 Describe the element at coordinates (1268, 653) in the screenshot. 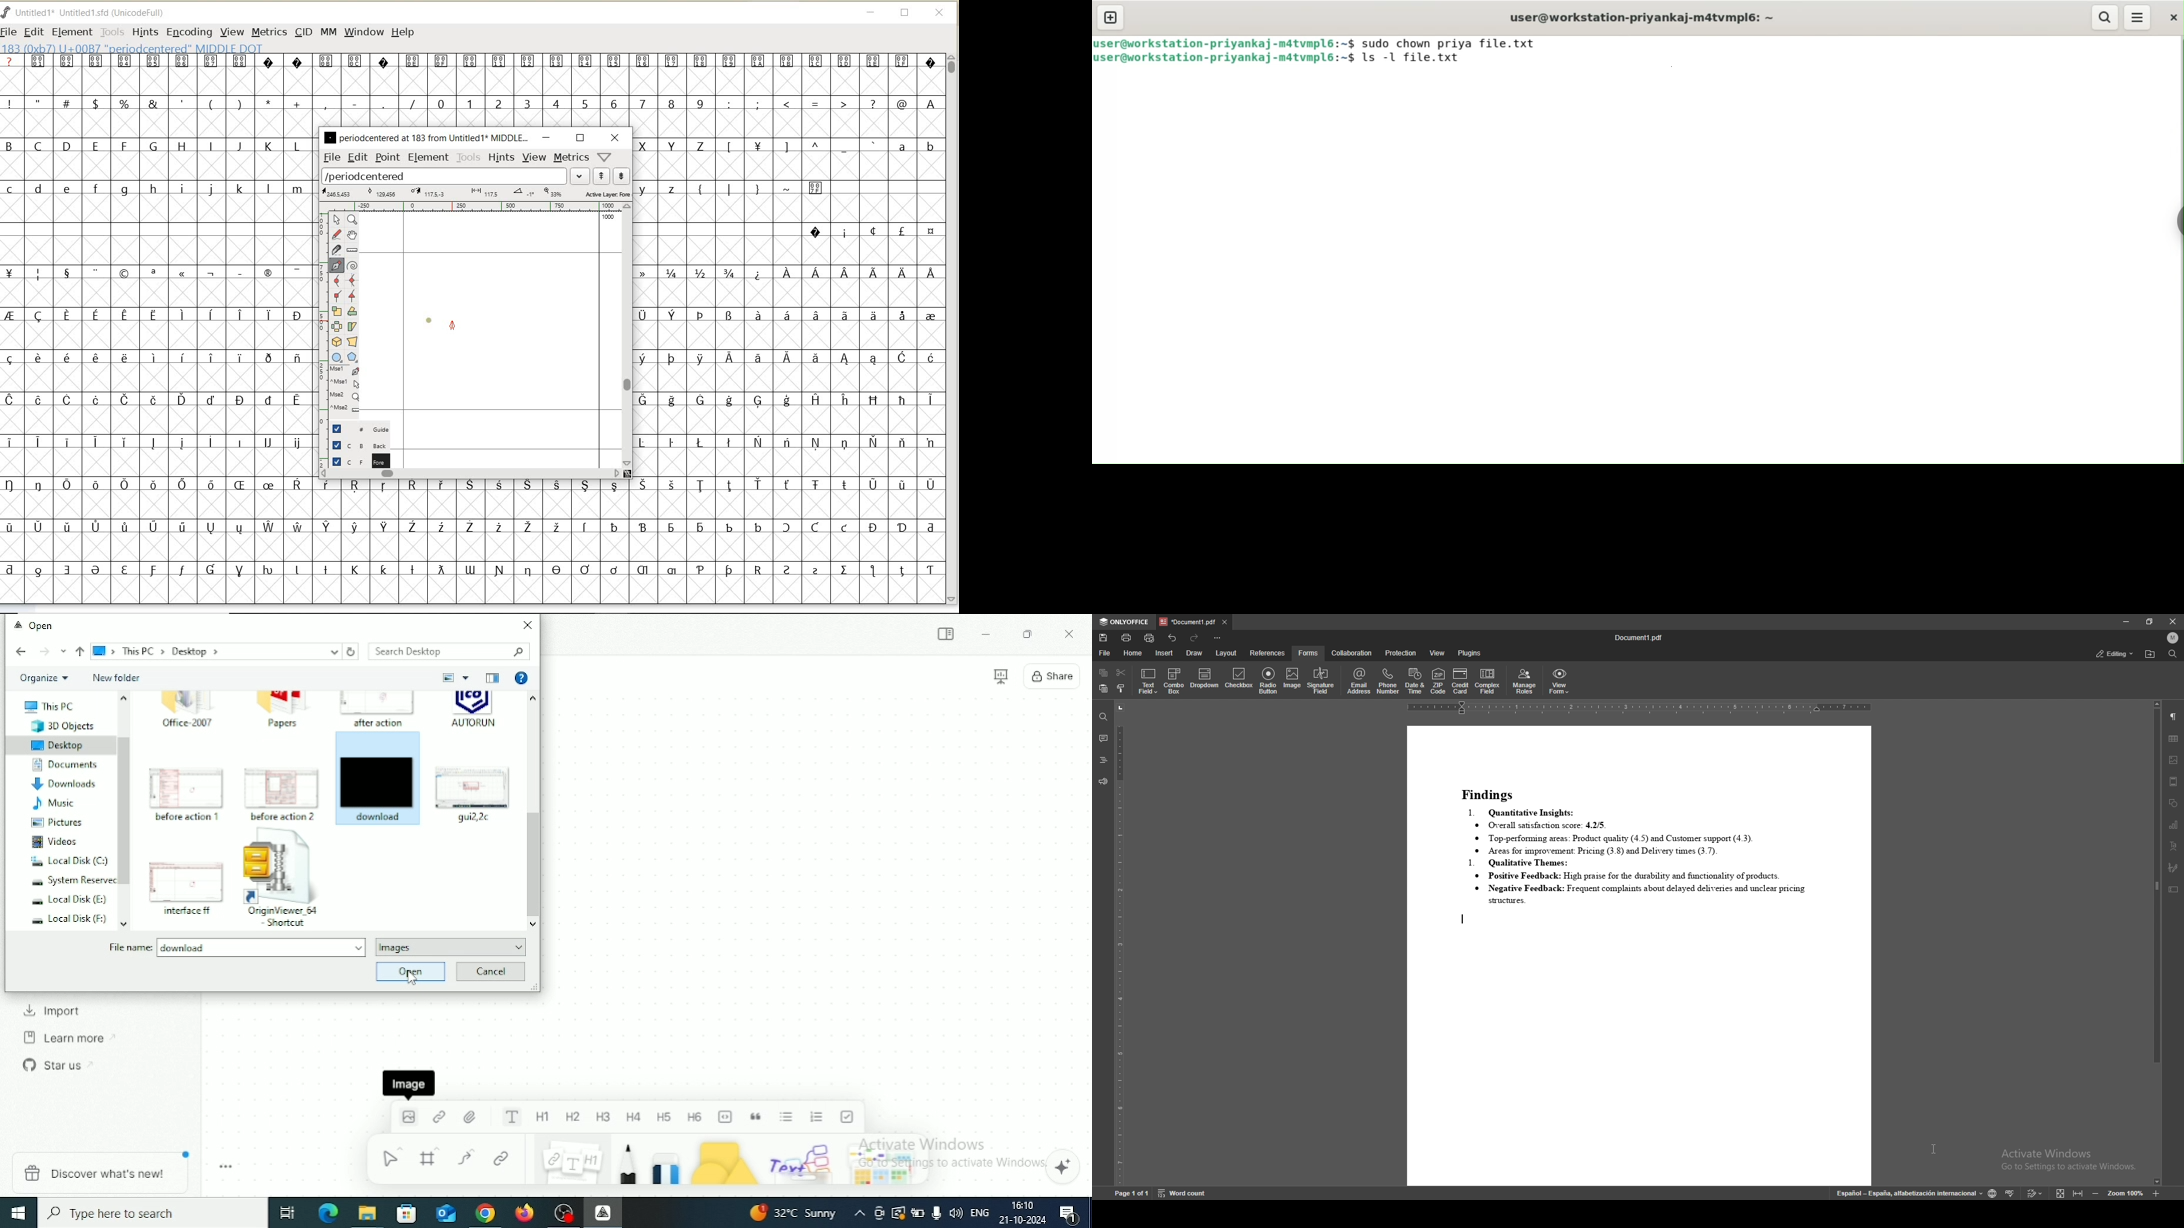

I see `references` at that location.